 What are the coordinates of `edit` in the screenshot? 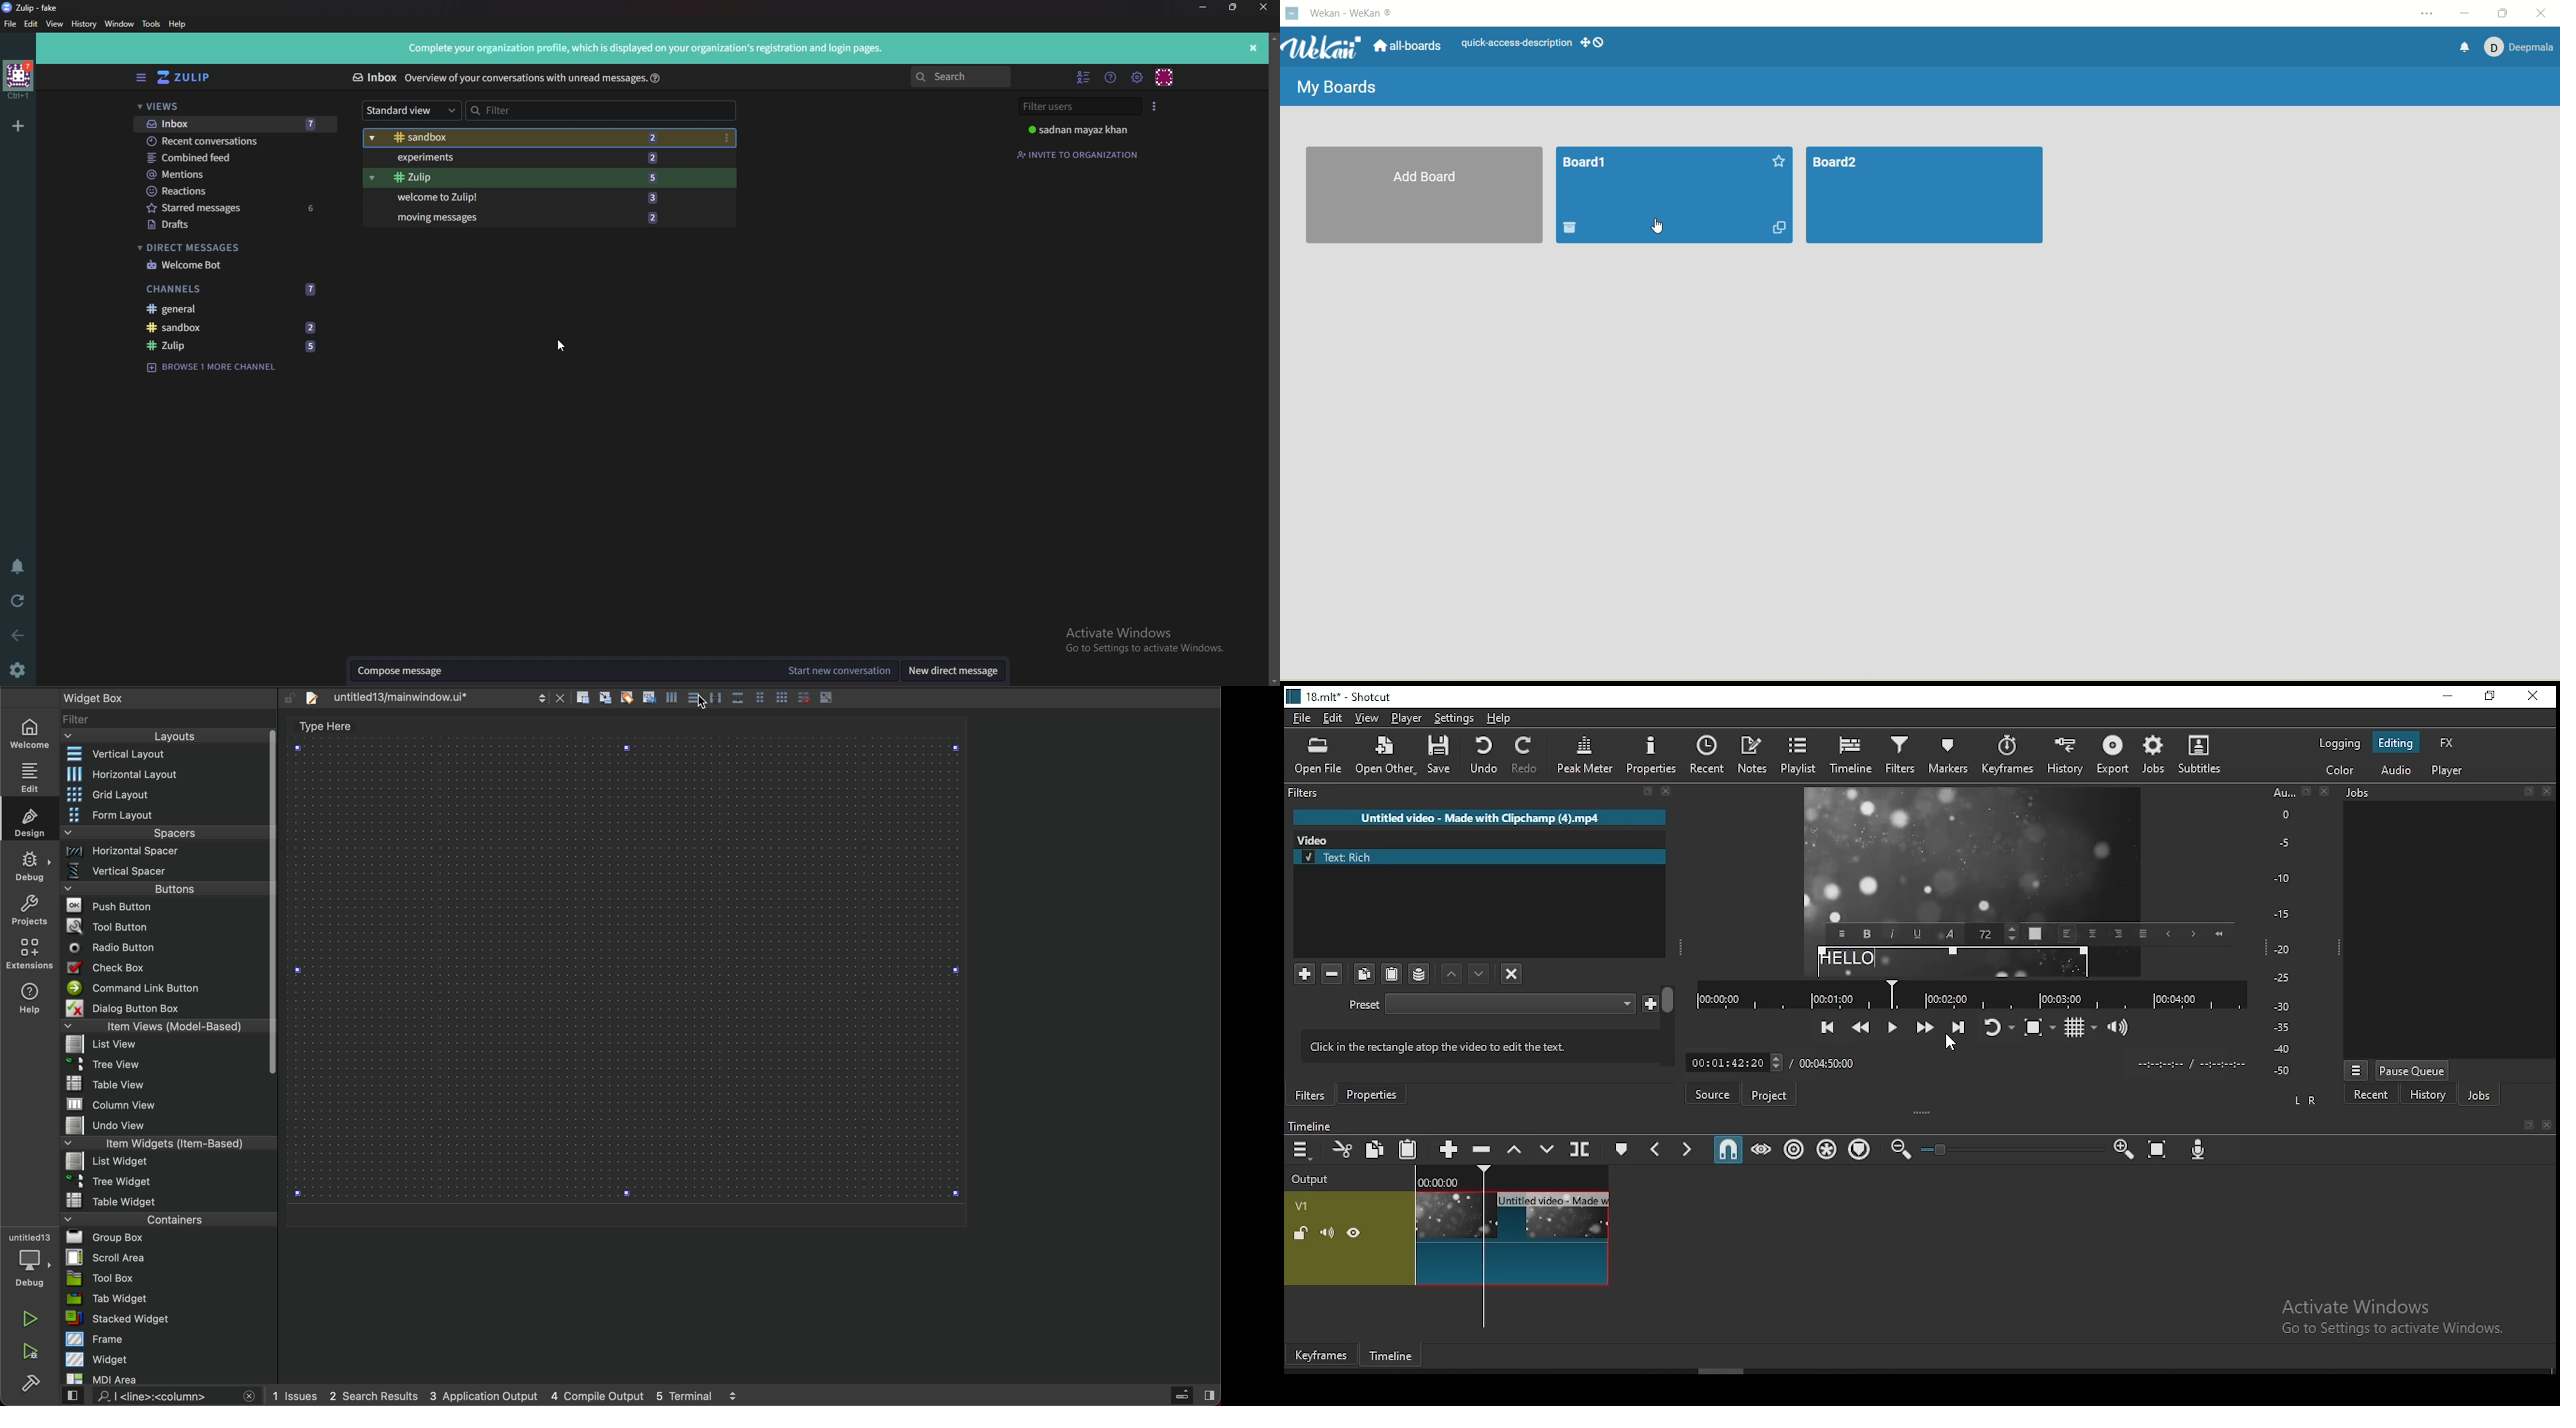 It's located at (30, 25).